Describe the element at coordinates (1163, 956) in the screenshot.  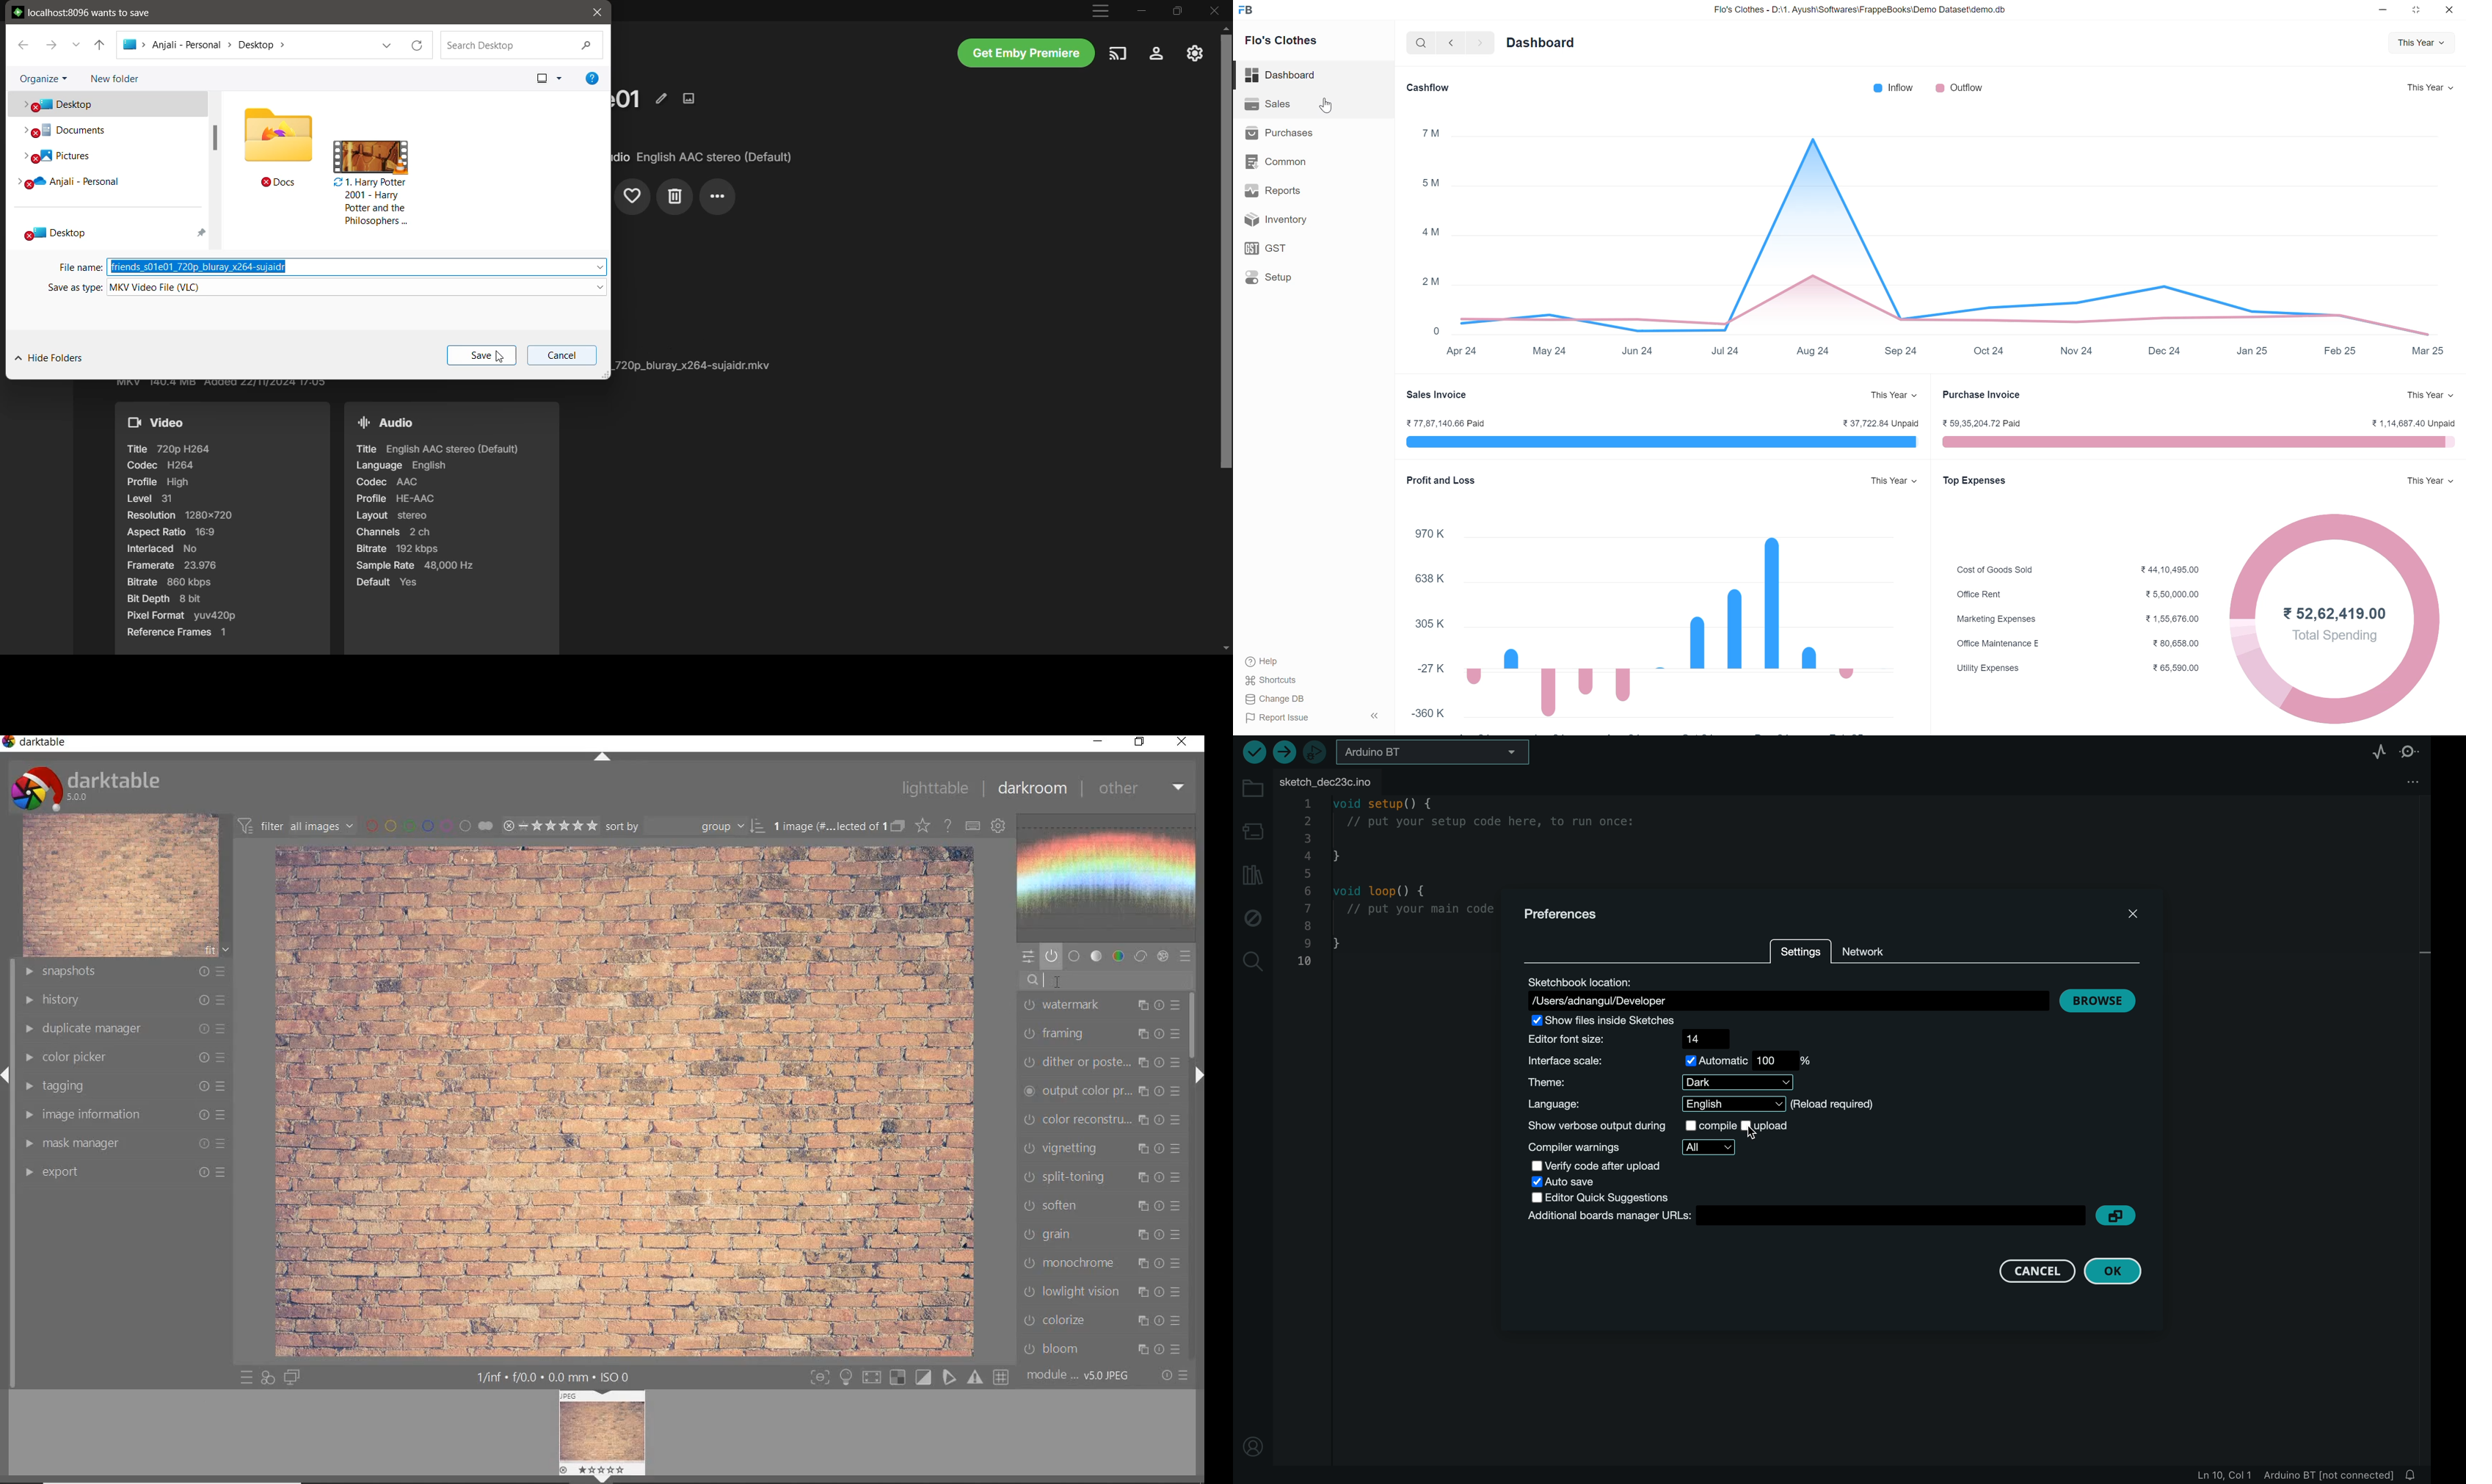
I see `effect` at that location.